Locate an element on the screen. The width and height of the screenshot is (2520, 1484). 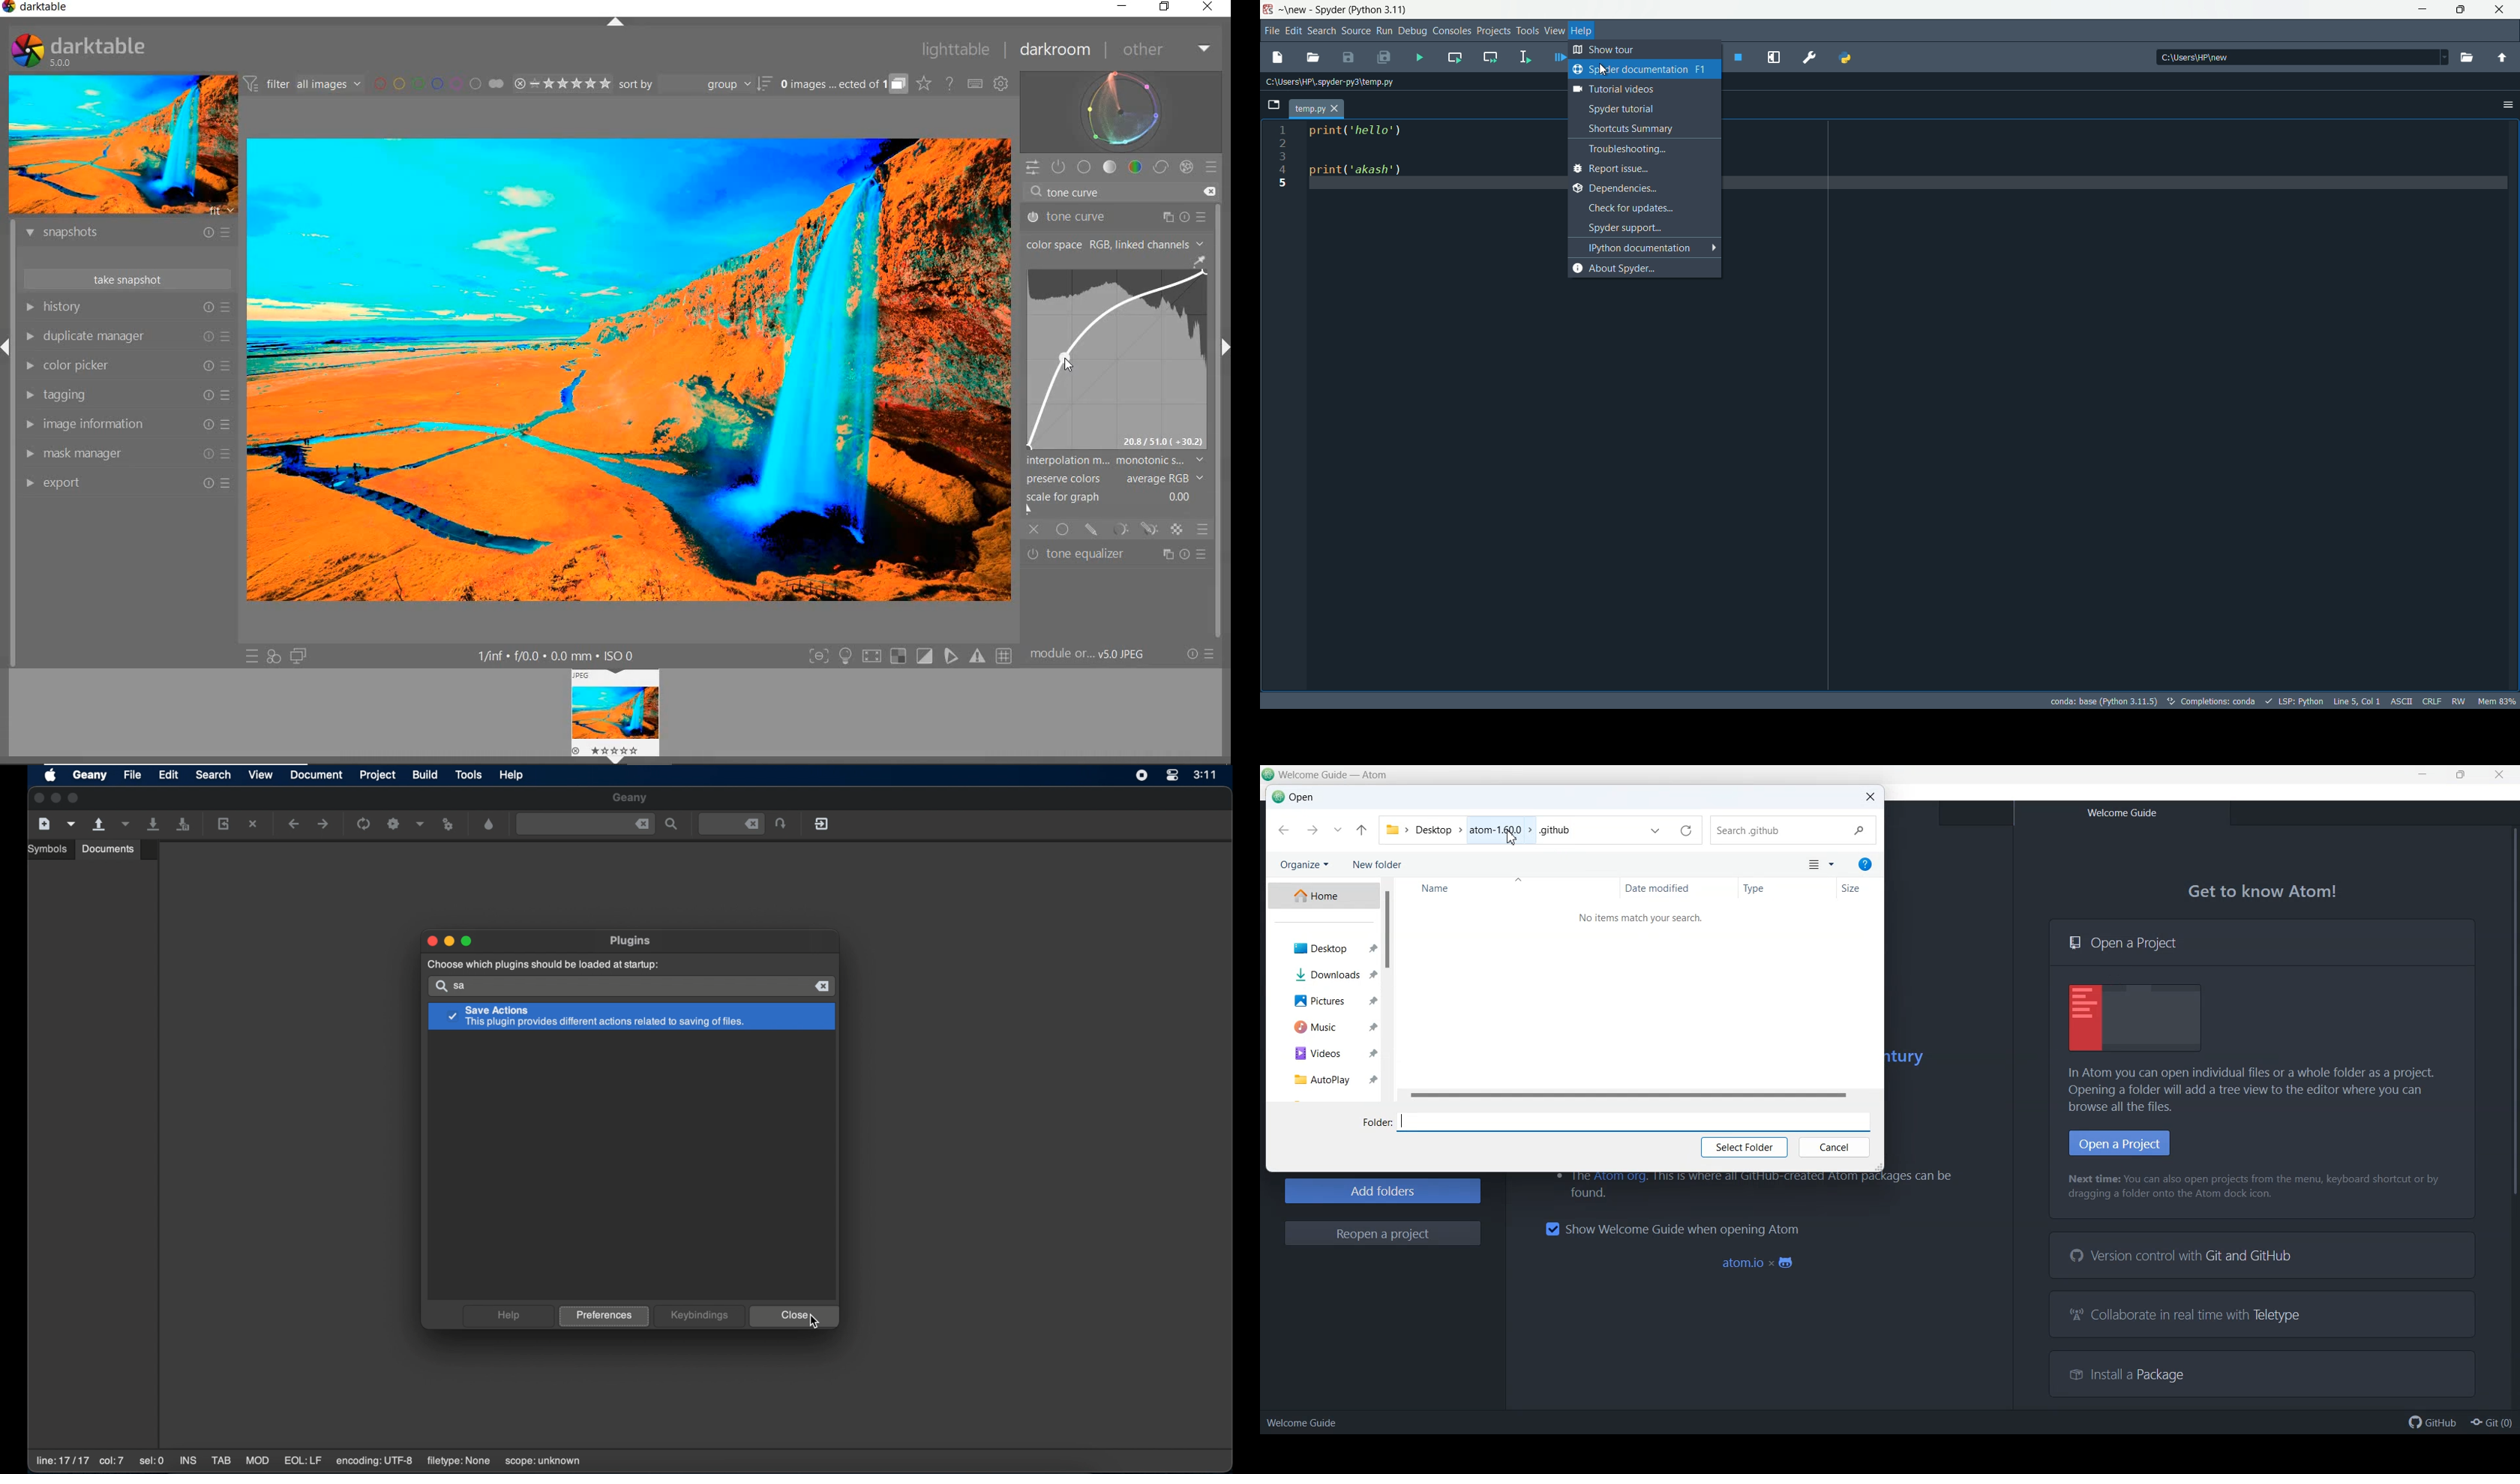
EXPAND/COLLAPSE is located at coordinates (617, 25).